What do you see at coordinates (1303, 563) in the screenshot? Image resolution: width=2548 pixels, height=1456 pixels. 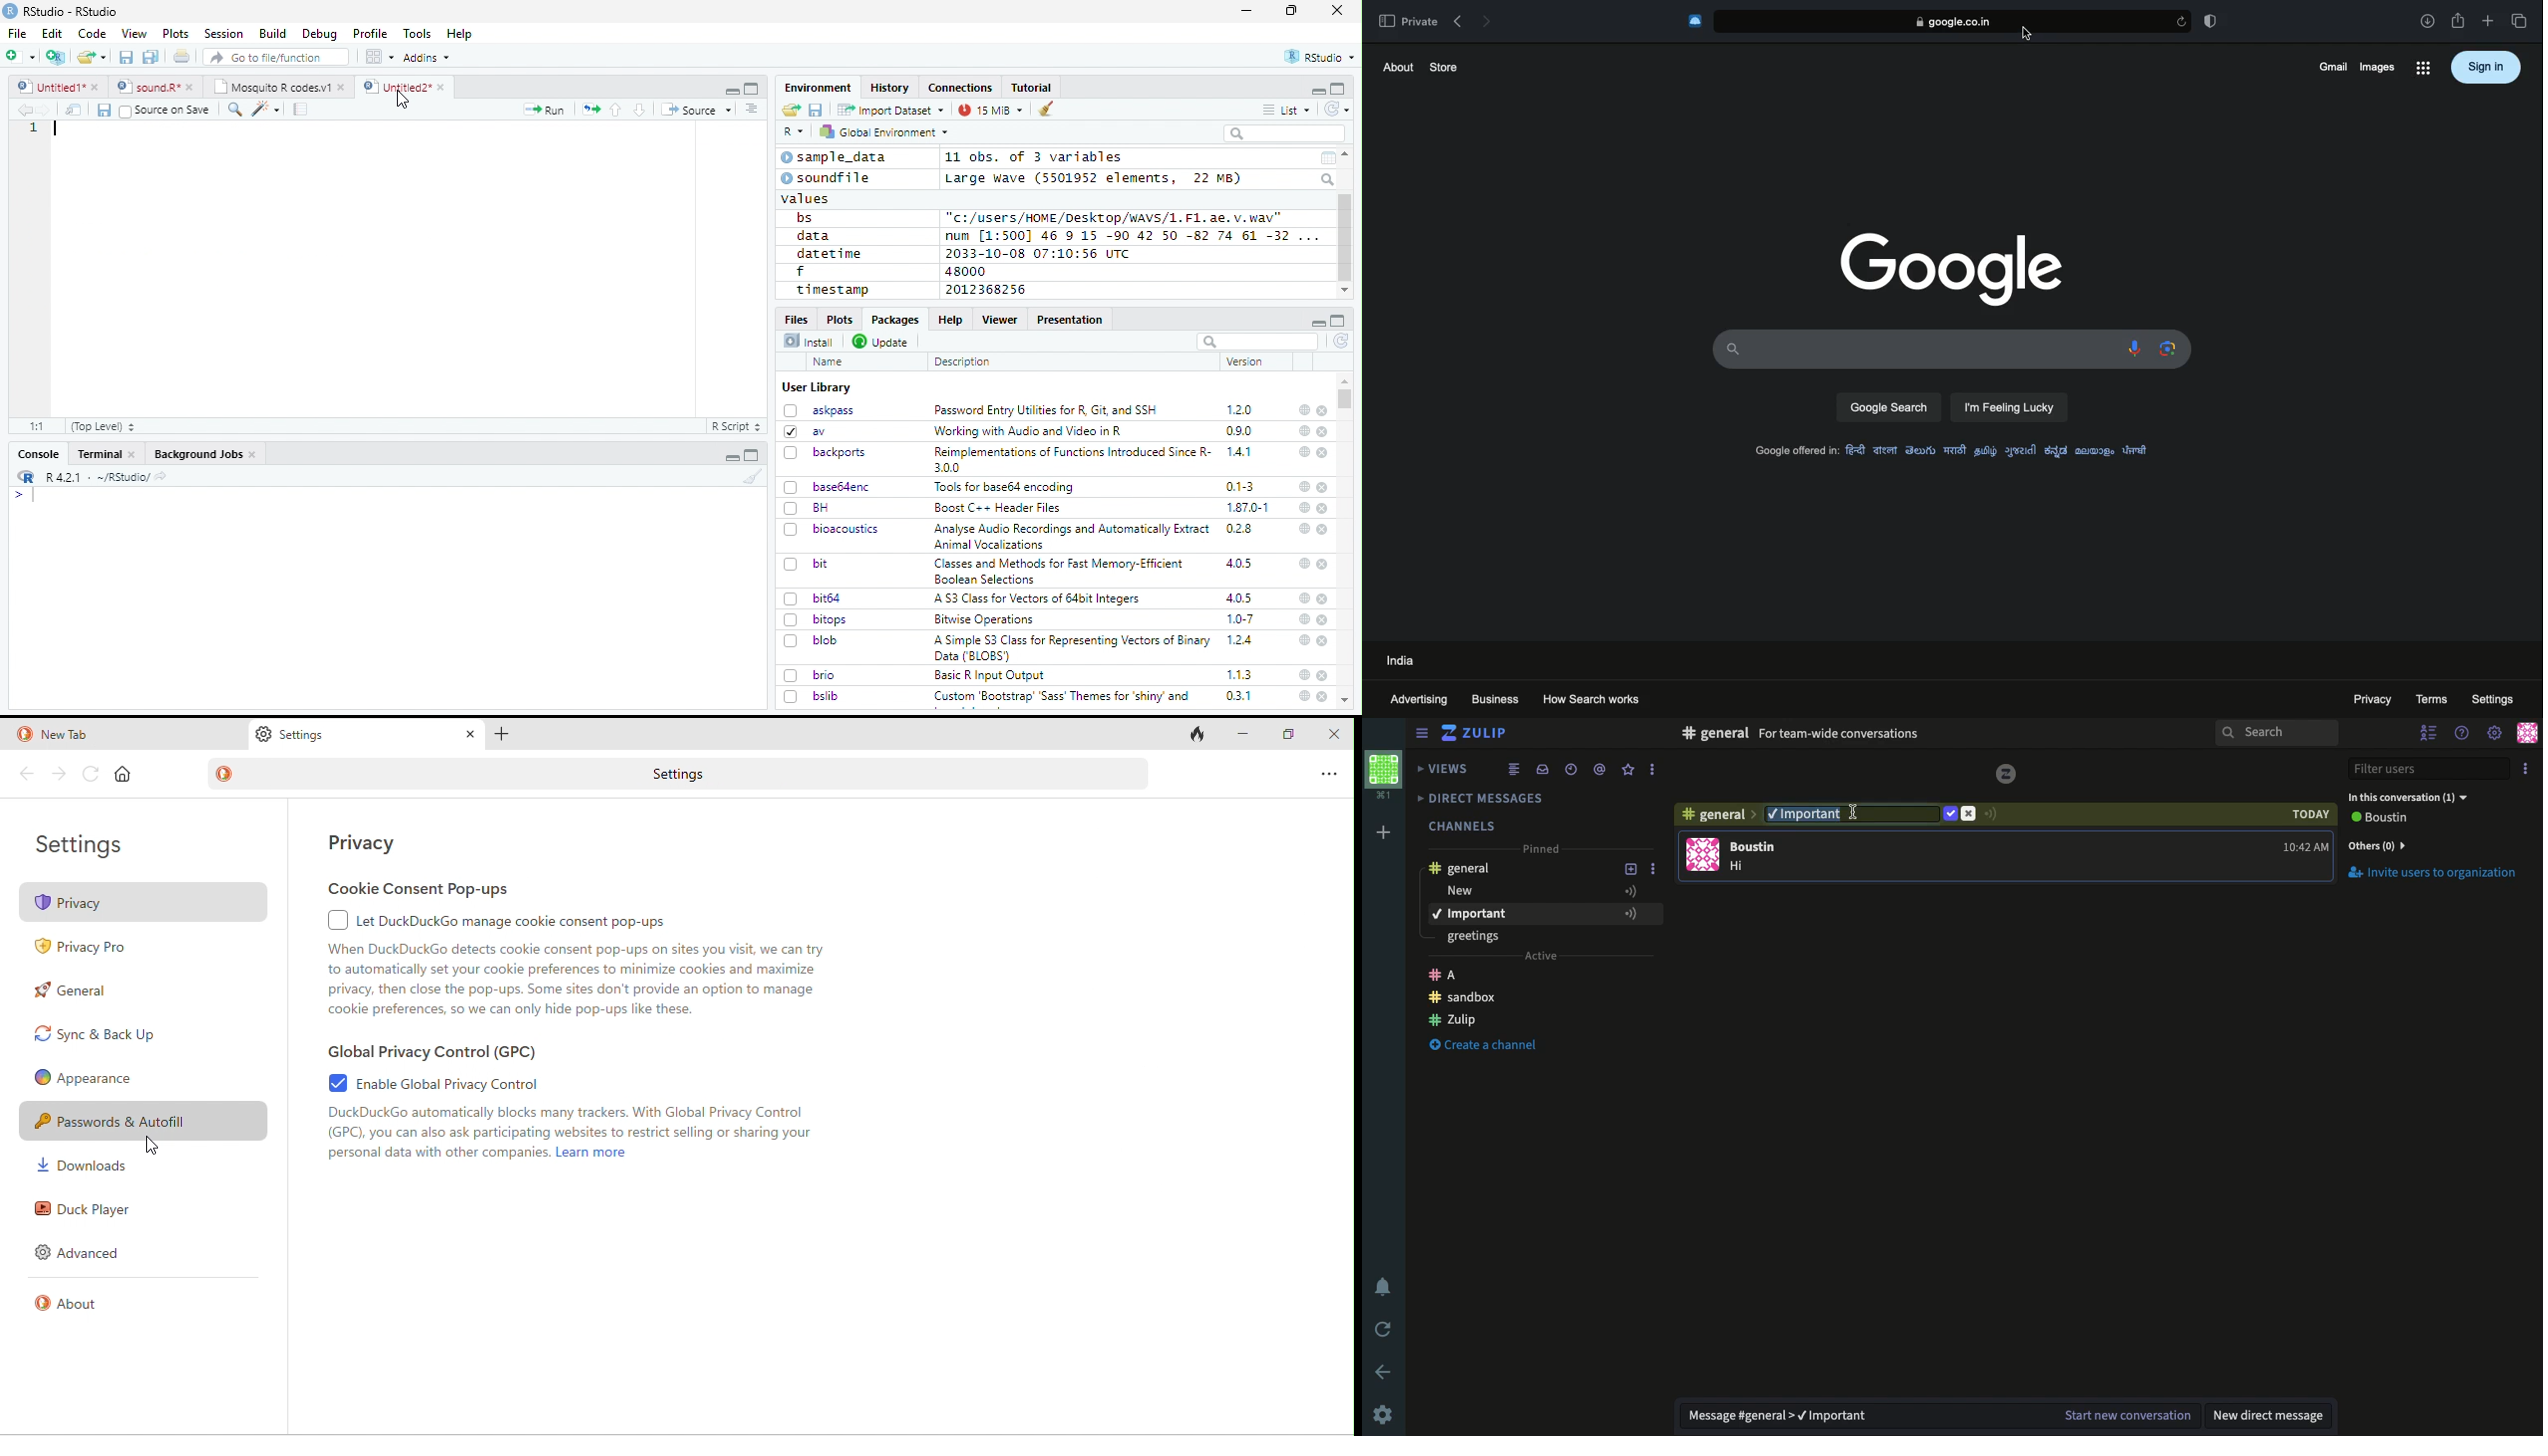 I see `help` at bounding box center [1303, 563].